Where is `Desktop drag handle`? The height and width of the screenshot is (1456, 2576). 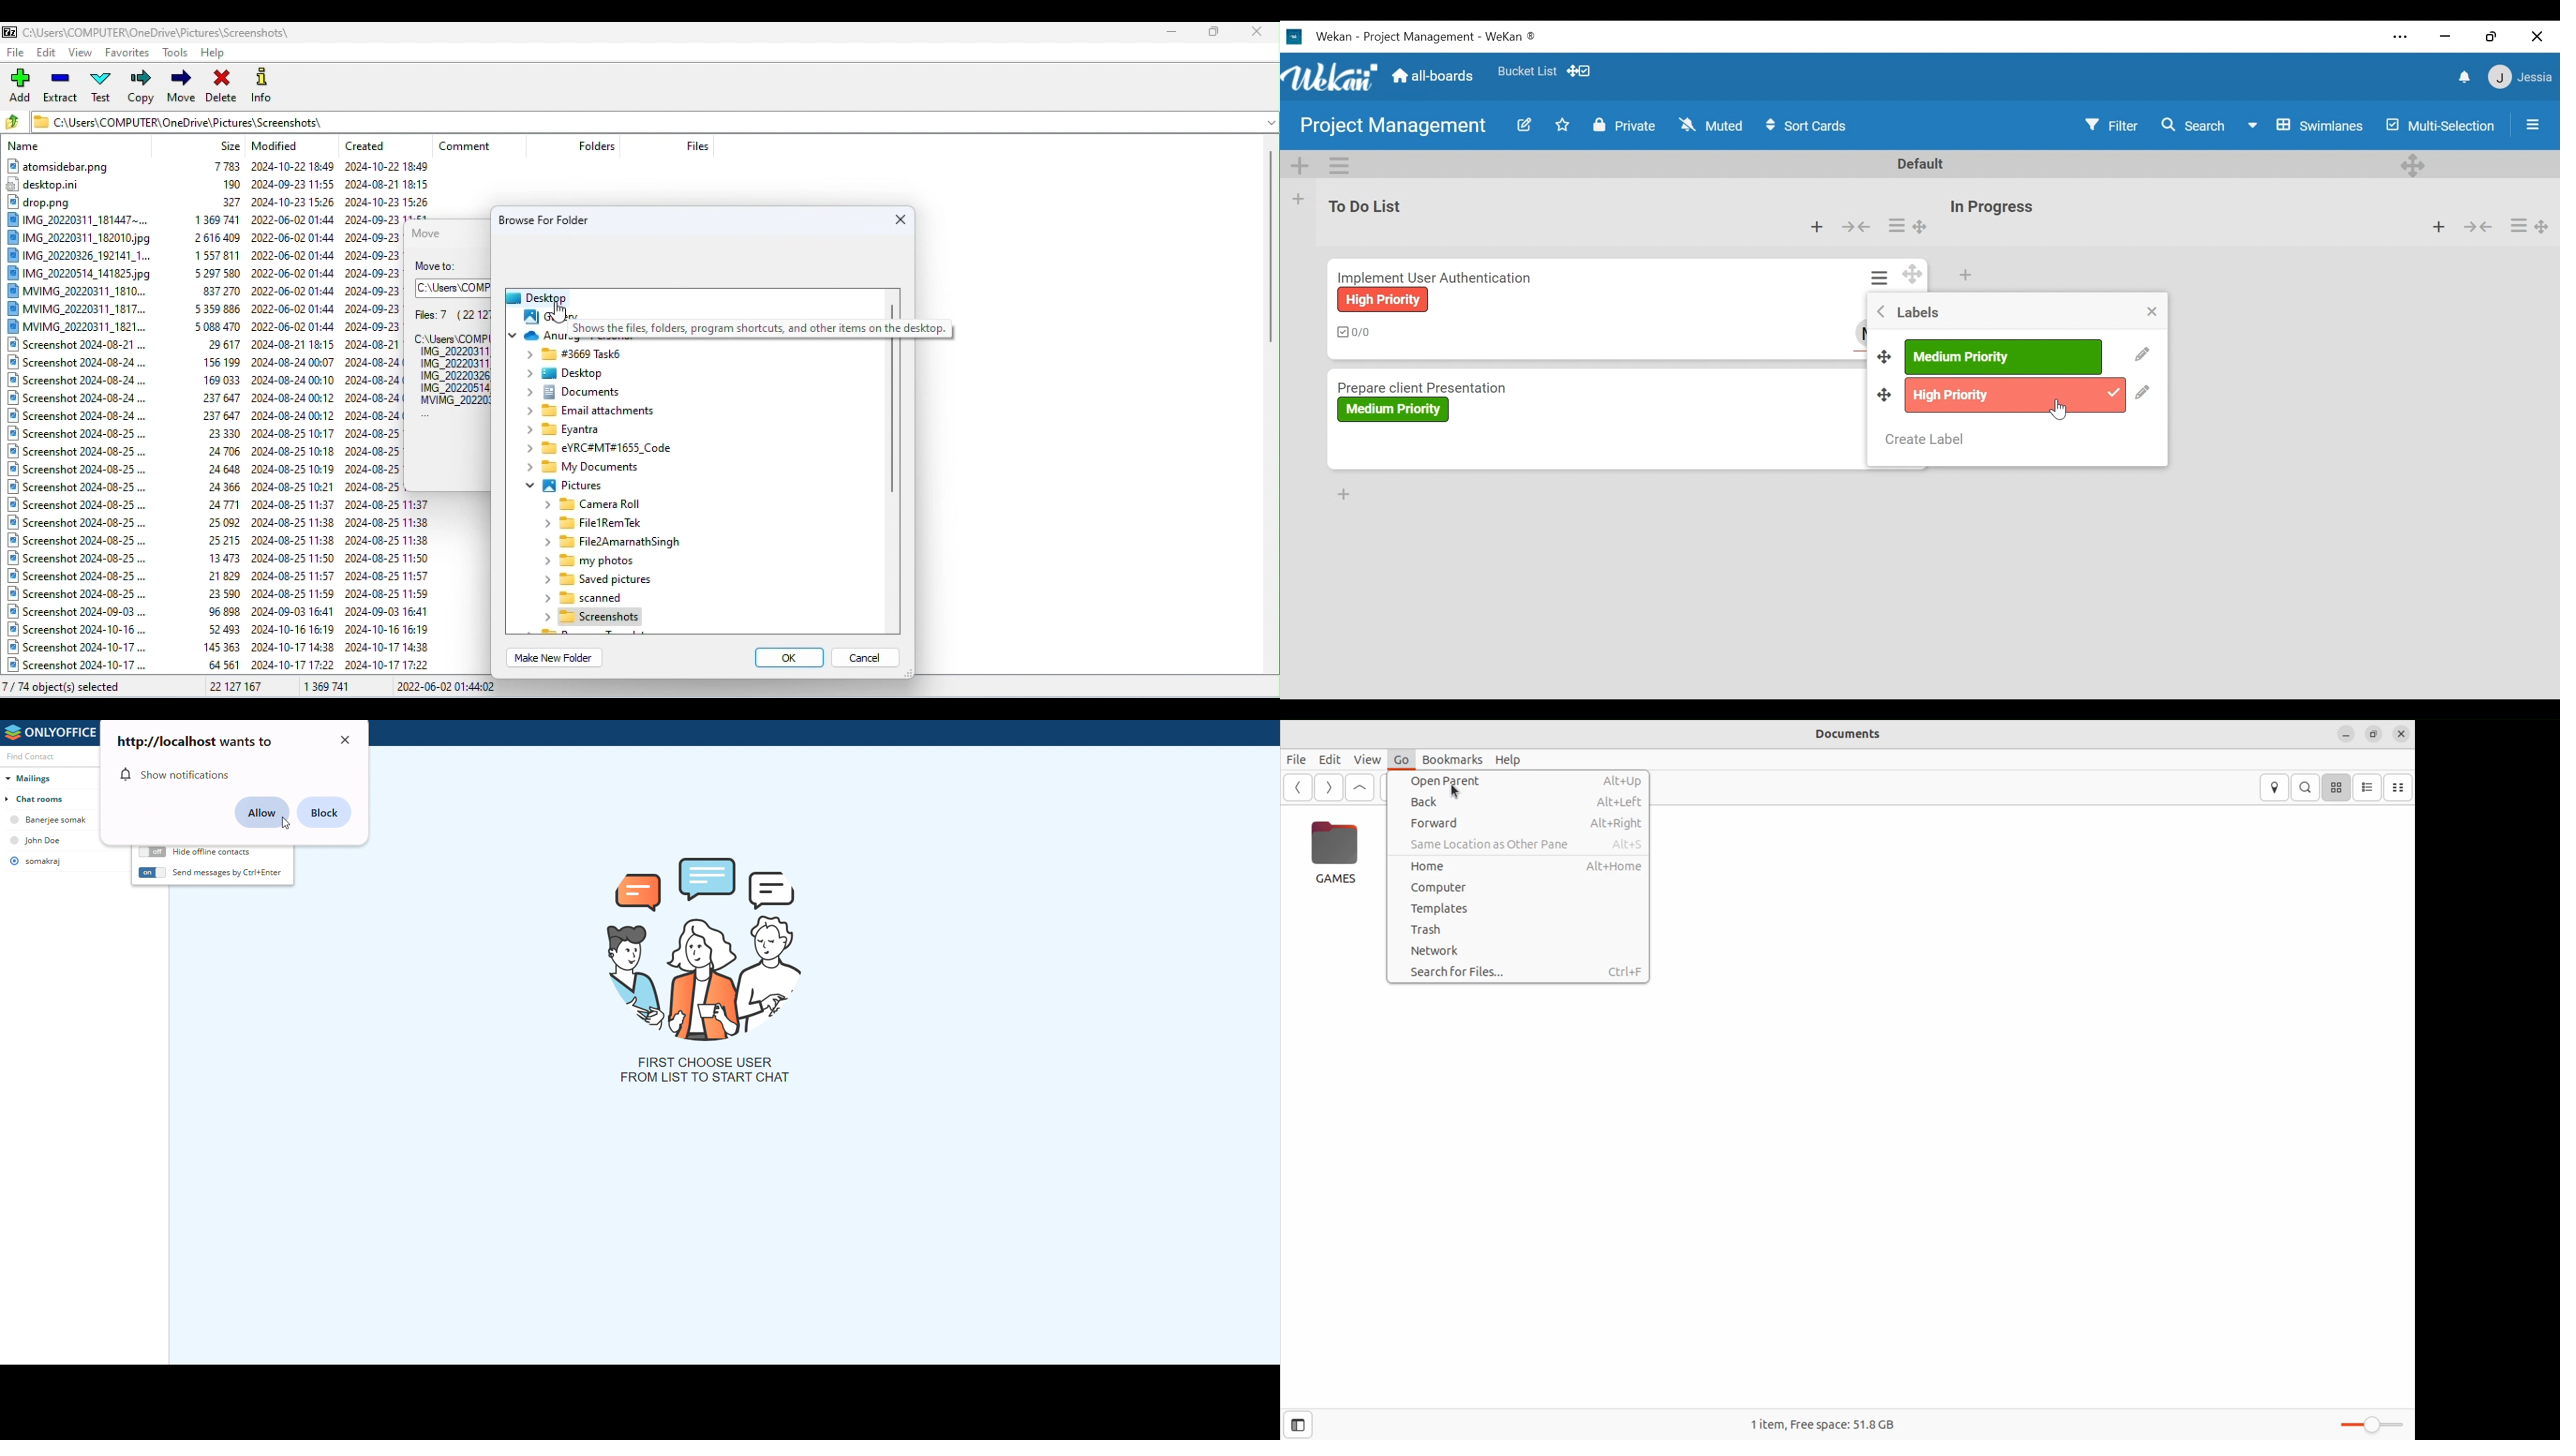
Desktop drag handle is located at coordinates (1921, 227).